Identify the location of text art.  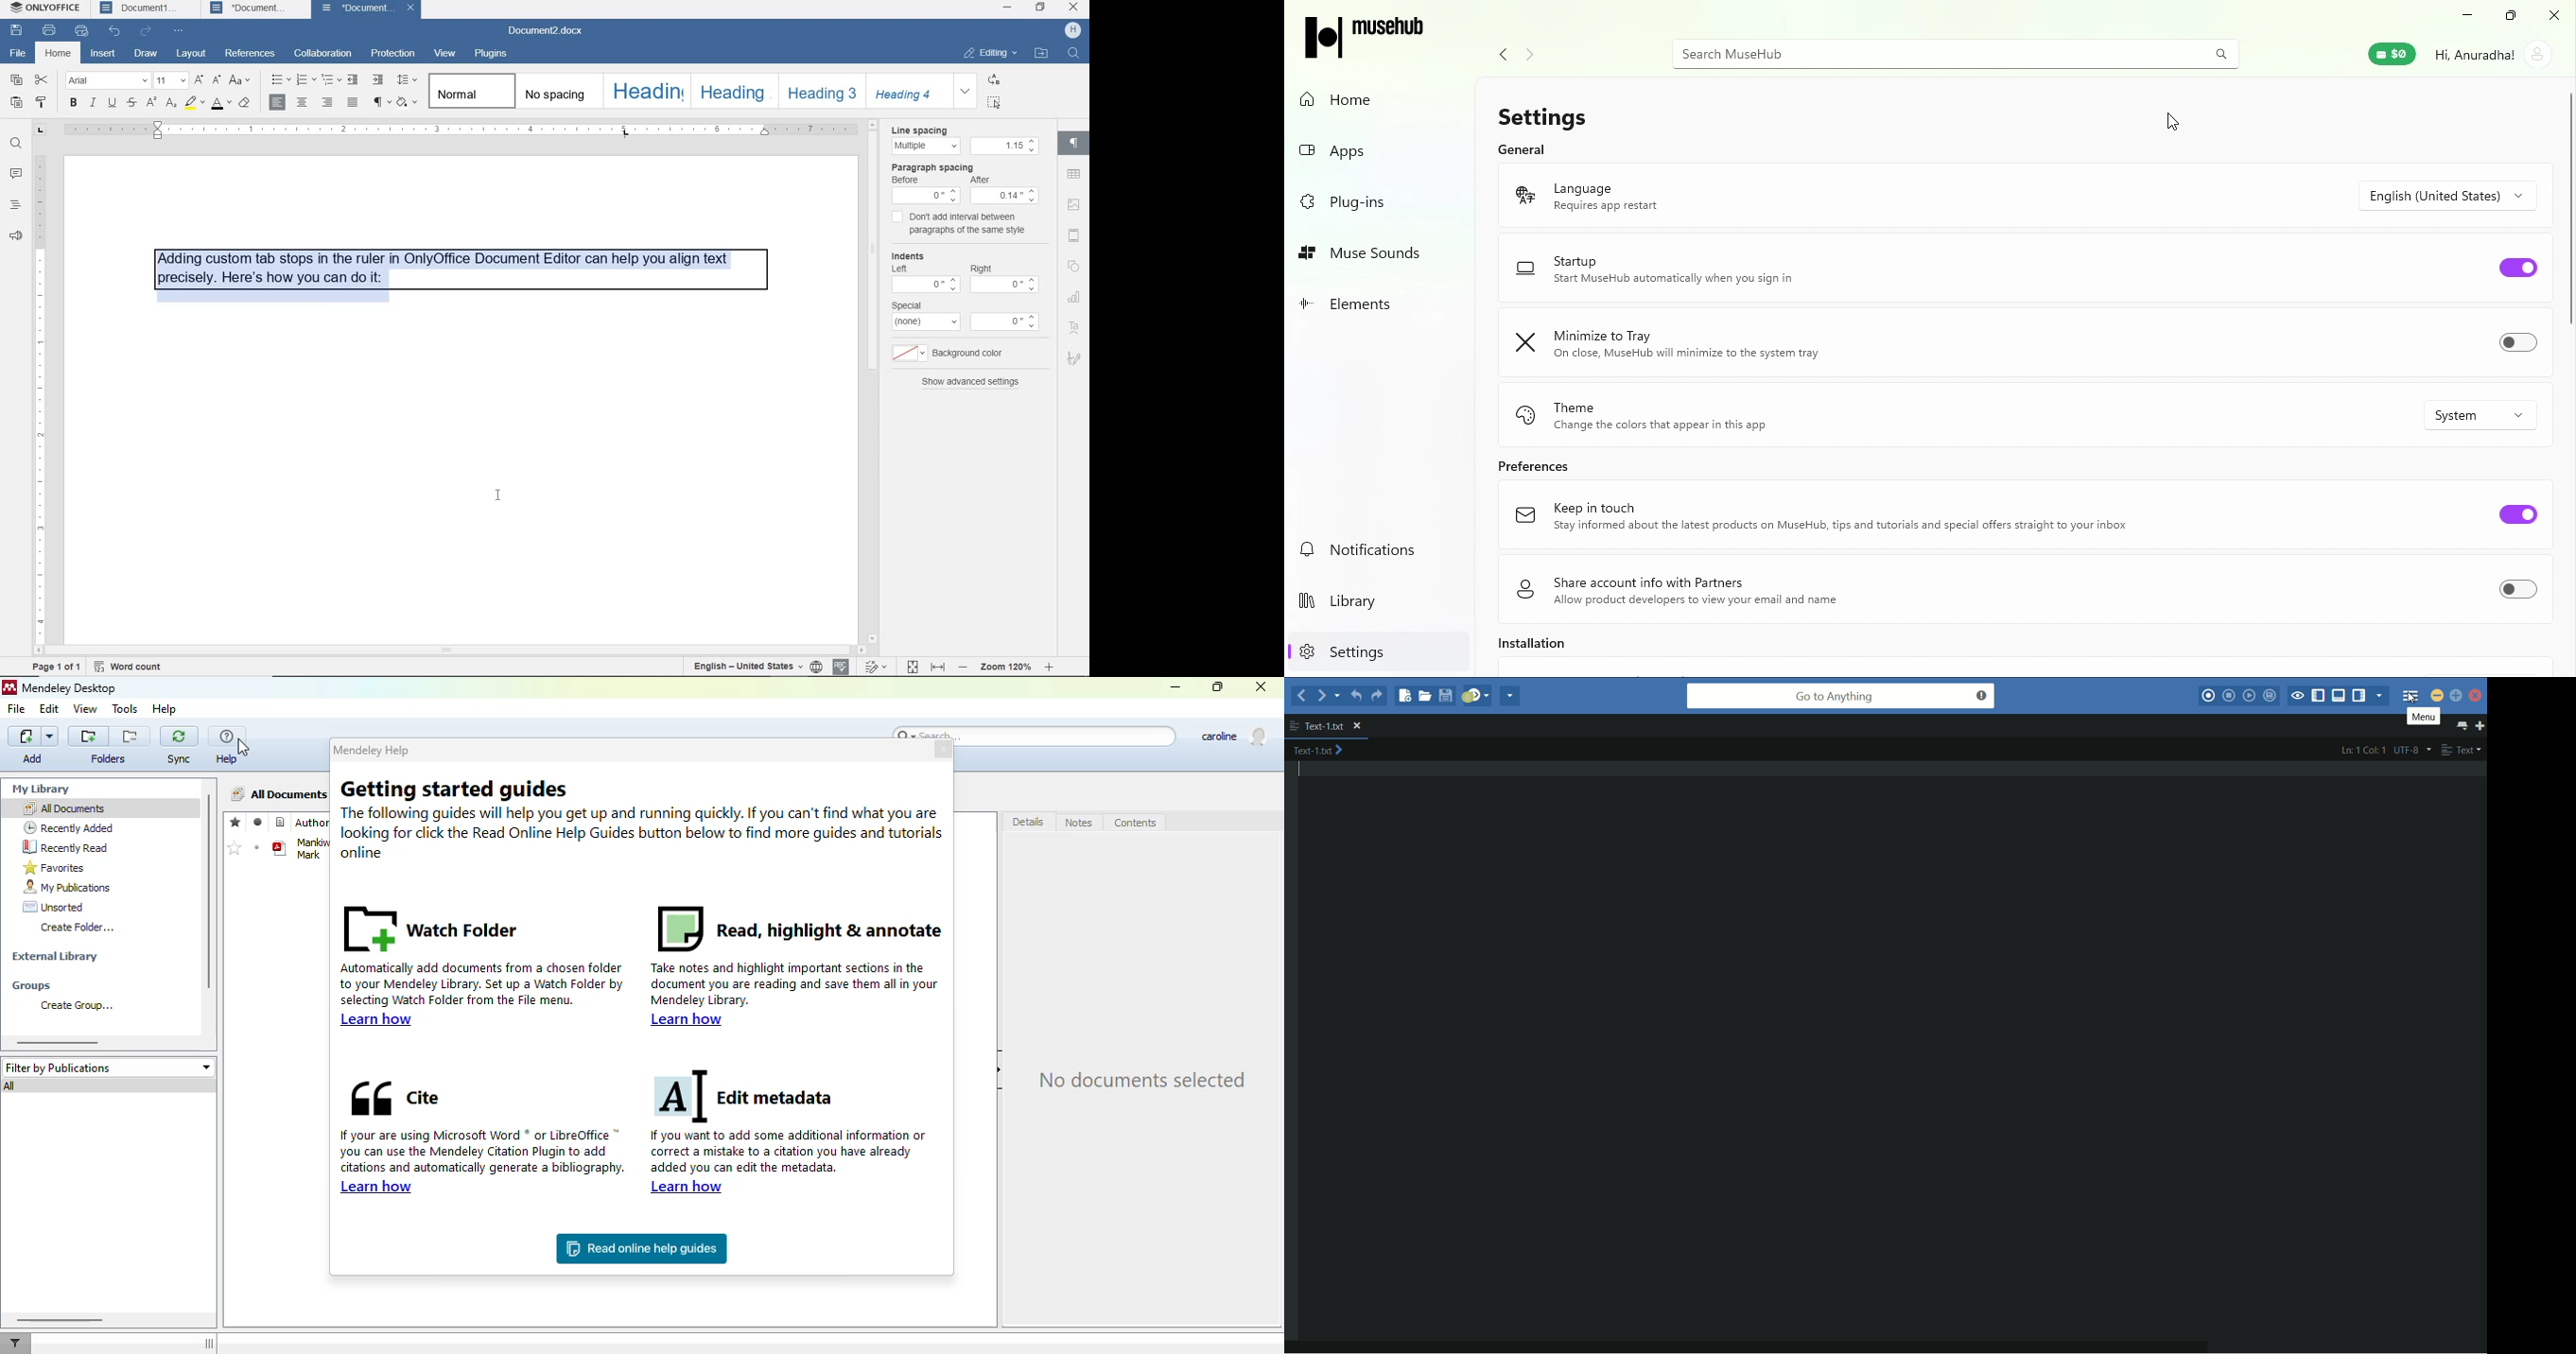
(1075, 323).